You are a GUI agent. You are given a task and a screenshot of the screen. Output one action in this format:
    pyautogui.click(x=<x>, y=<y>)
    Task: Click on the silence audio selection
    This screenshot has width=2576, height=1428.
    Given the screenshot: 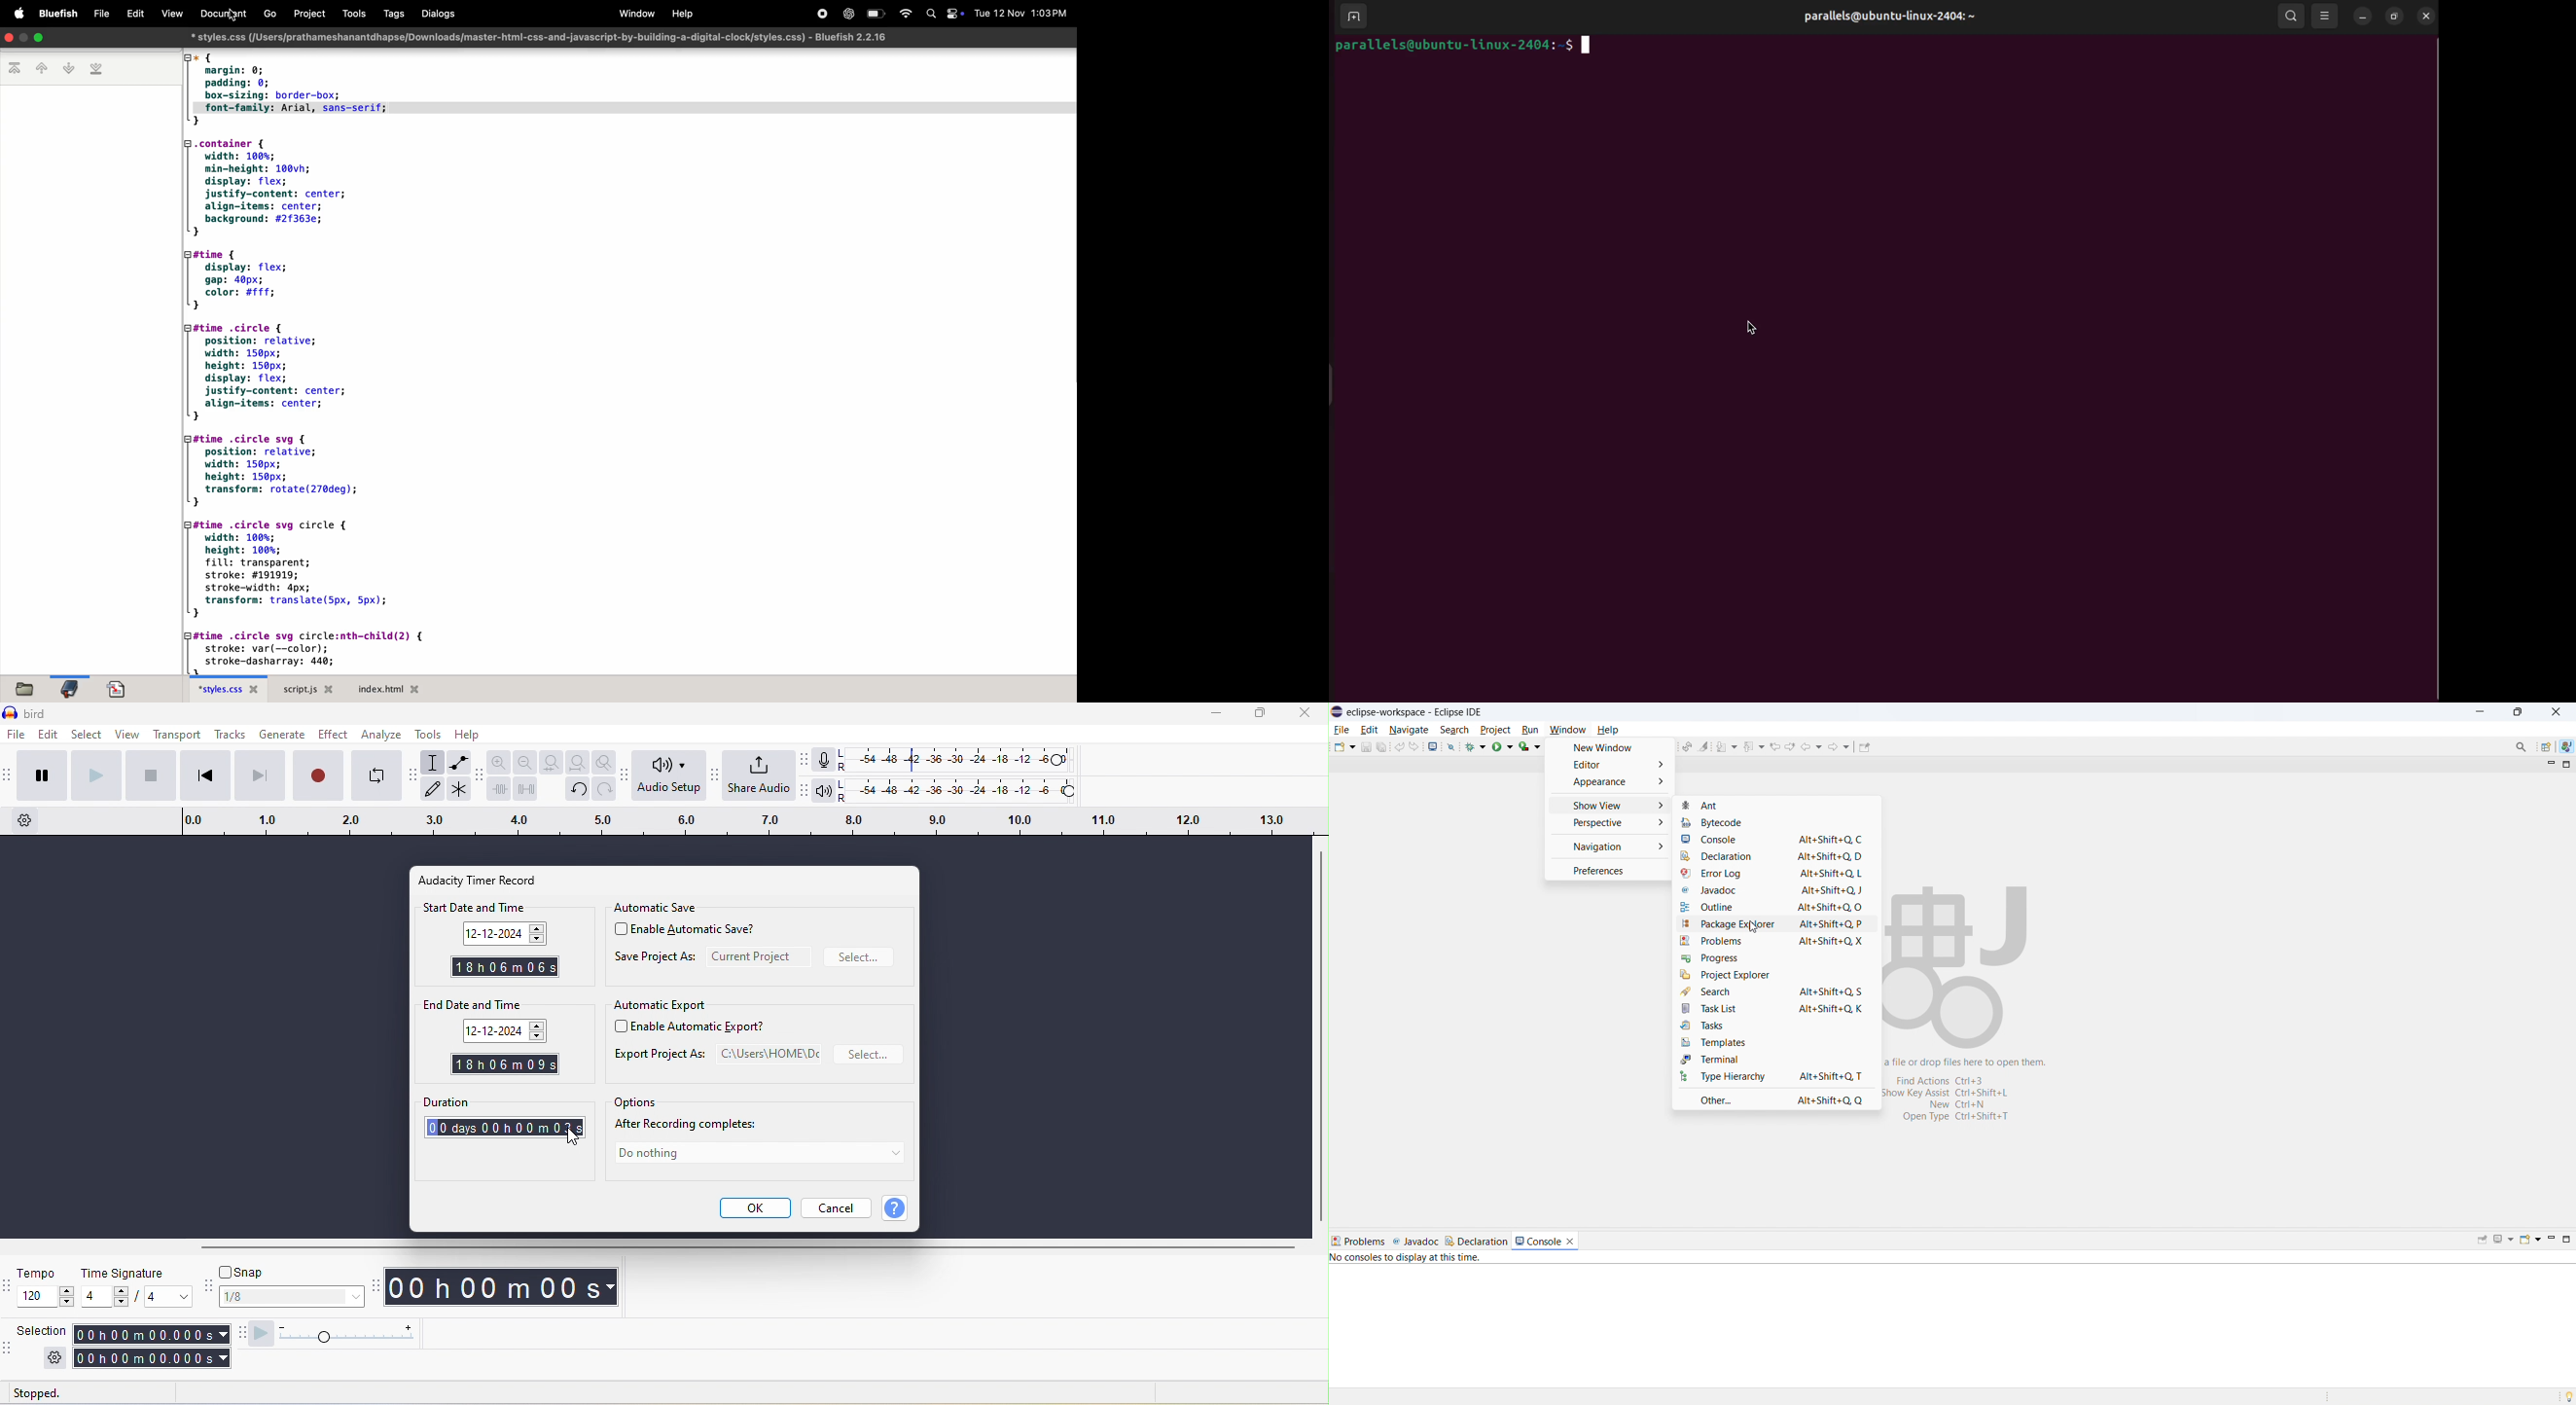 What is the action you would take?
    pyautogui.click(x=524, y=790)
    